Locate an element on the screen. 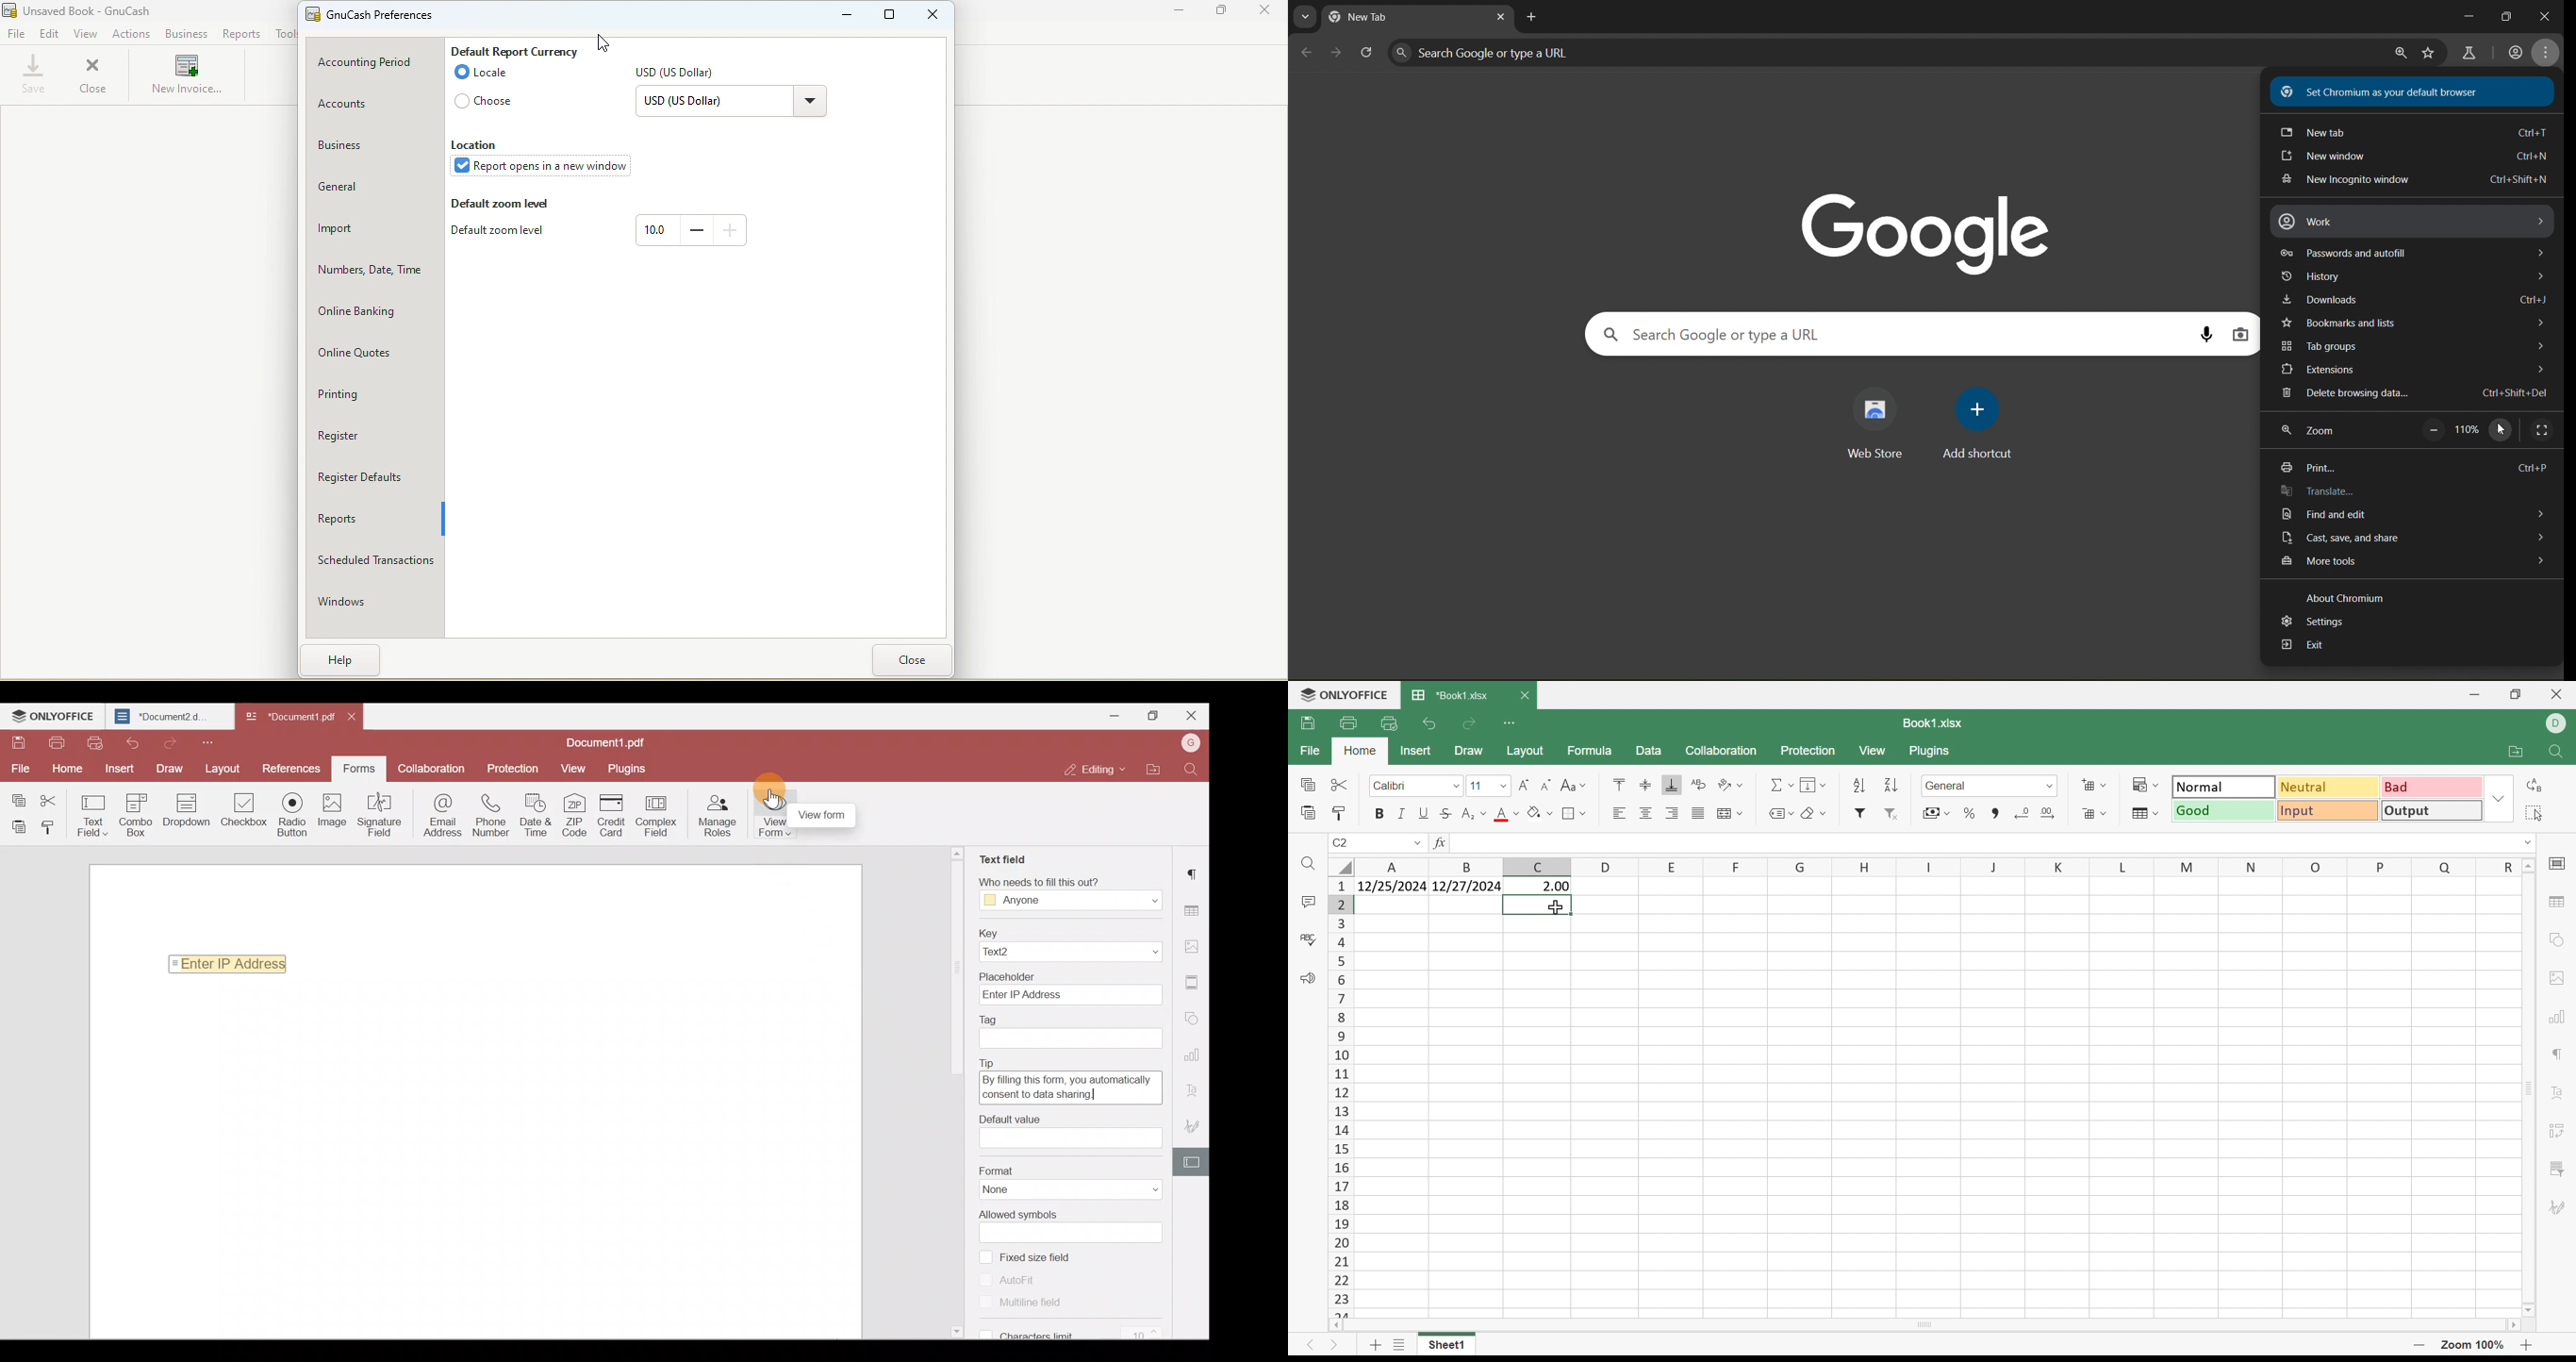  Enter IP Address is located at coordinates (224, 963).